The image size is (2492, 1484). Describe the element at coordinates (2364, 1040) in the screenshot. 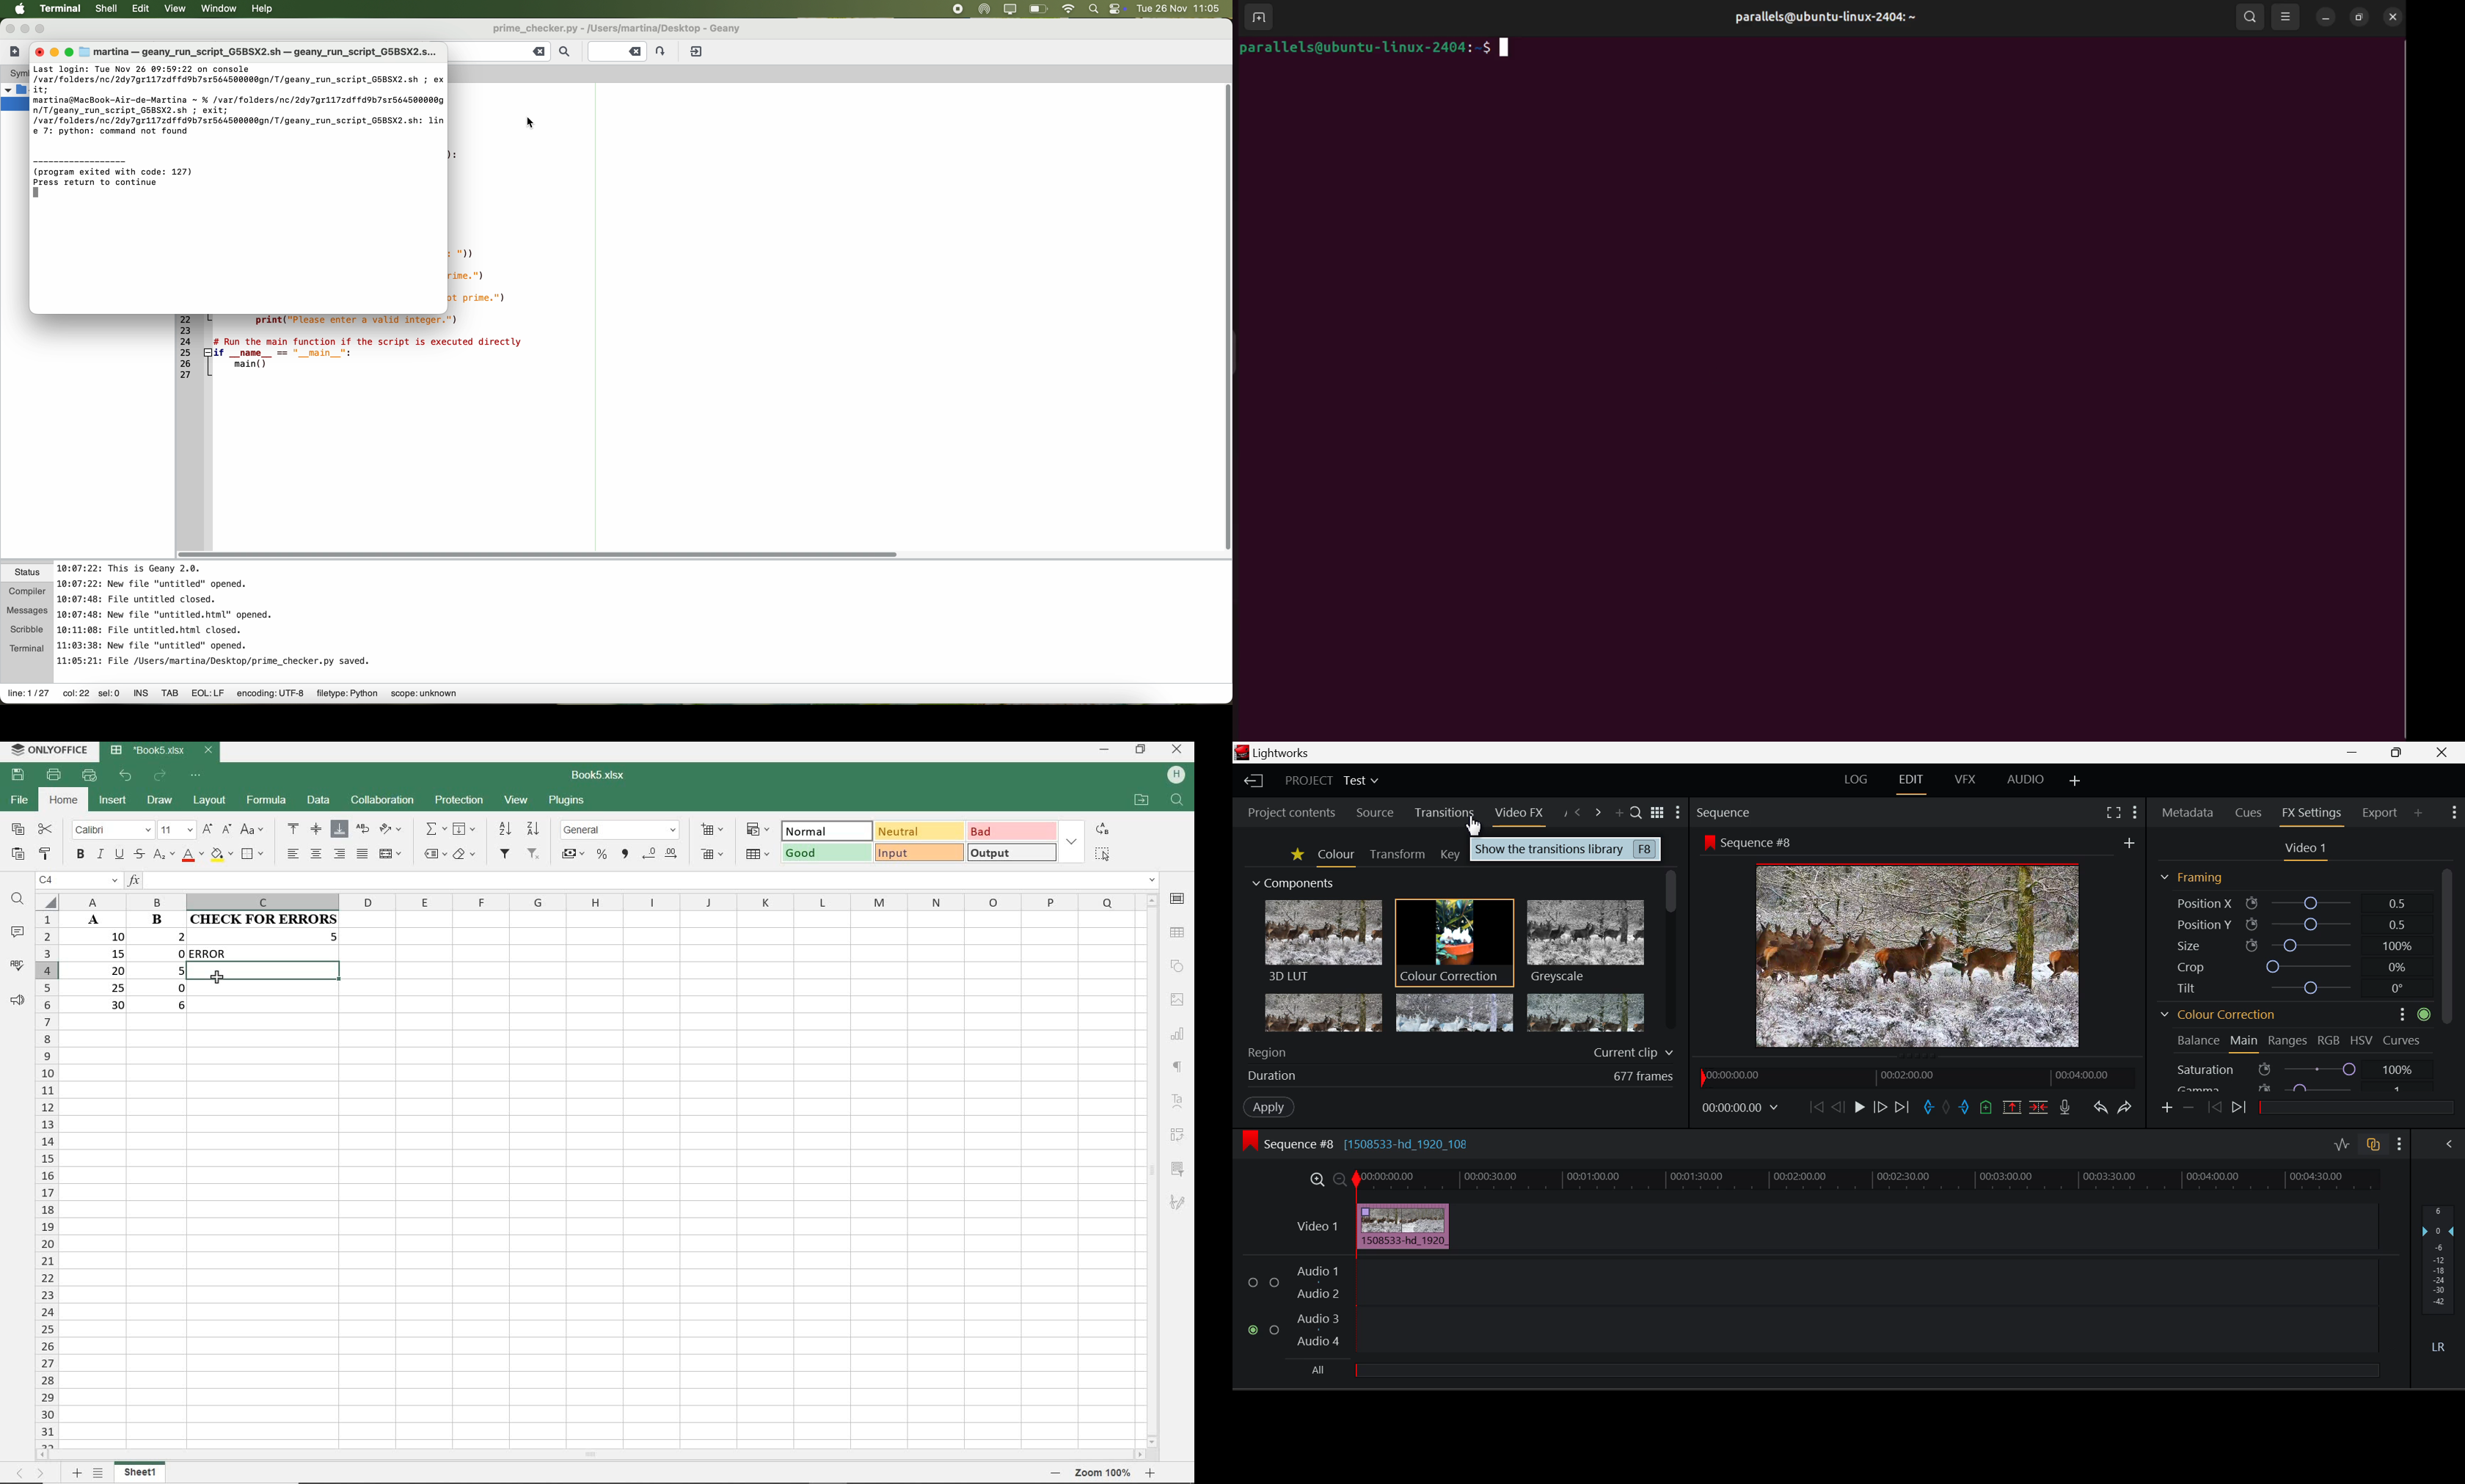

I see `HSV` at that location.